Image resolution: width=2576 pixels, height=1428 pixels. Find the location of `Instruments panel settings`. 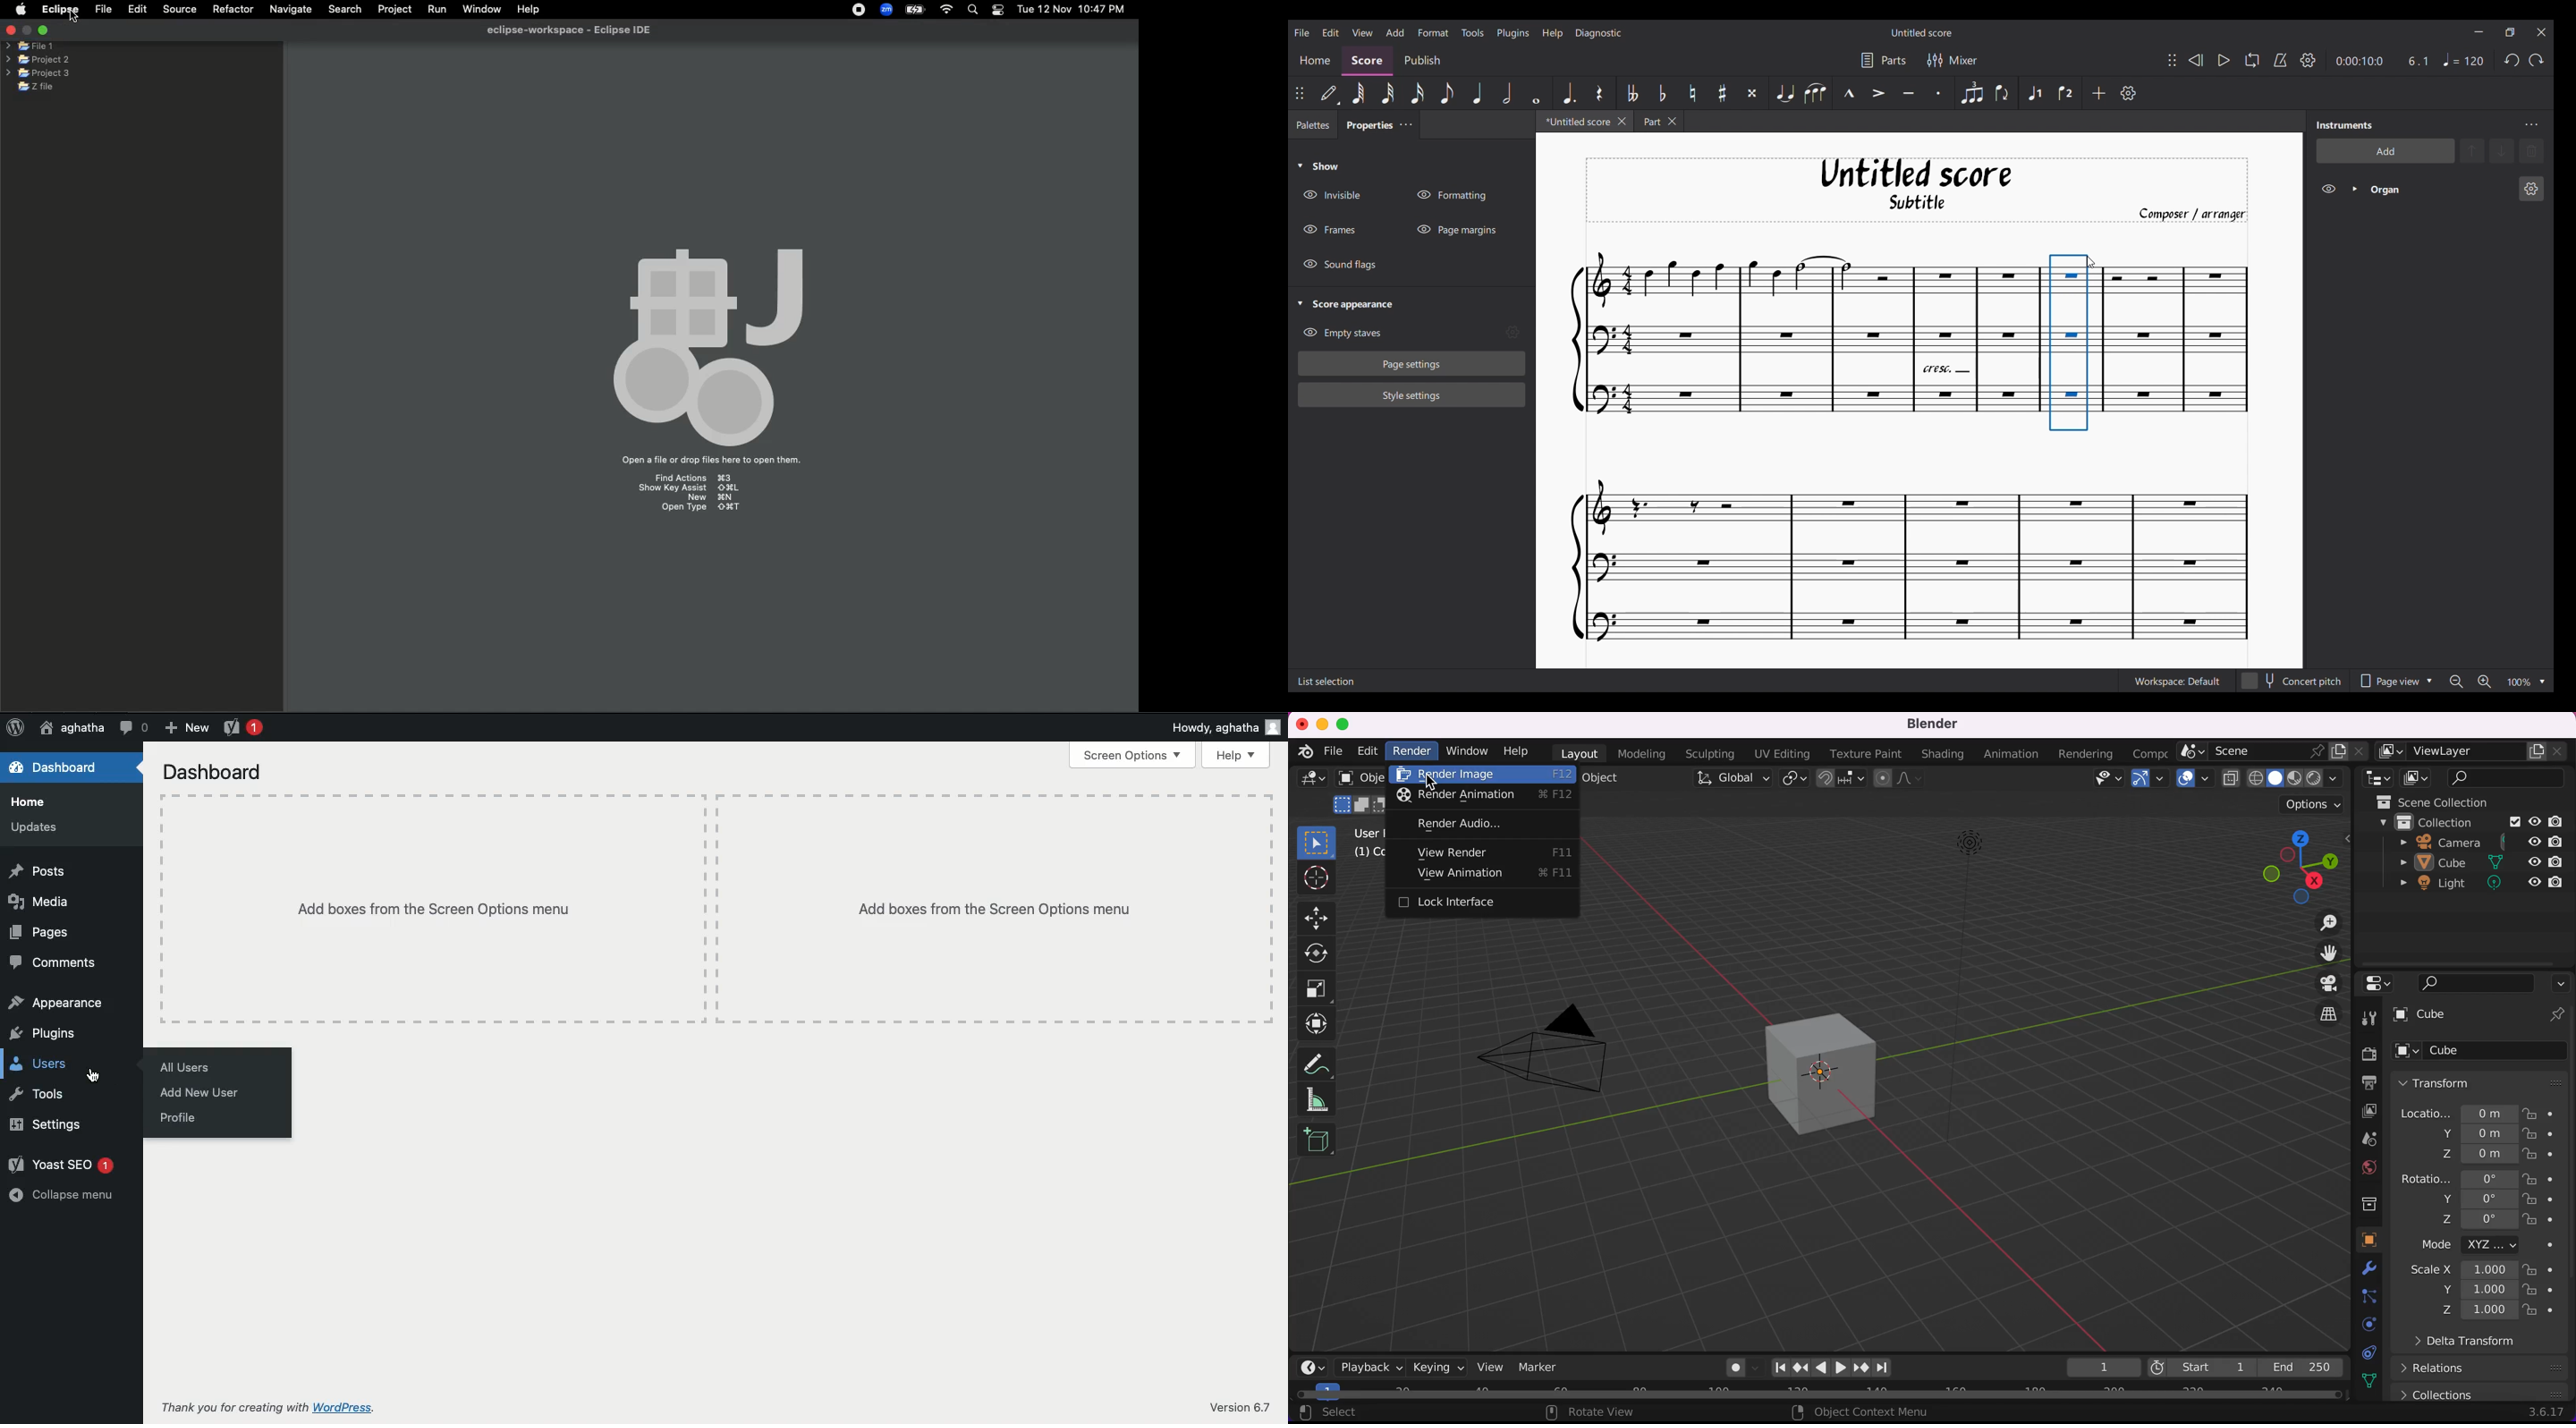

Instruments panel settings is located at coordinates (2531, 125).